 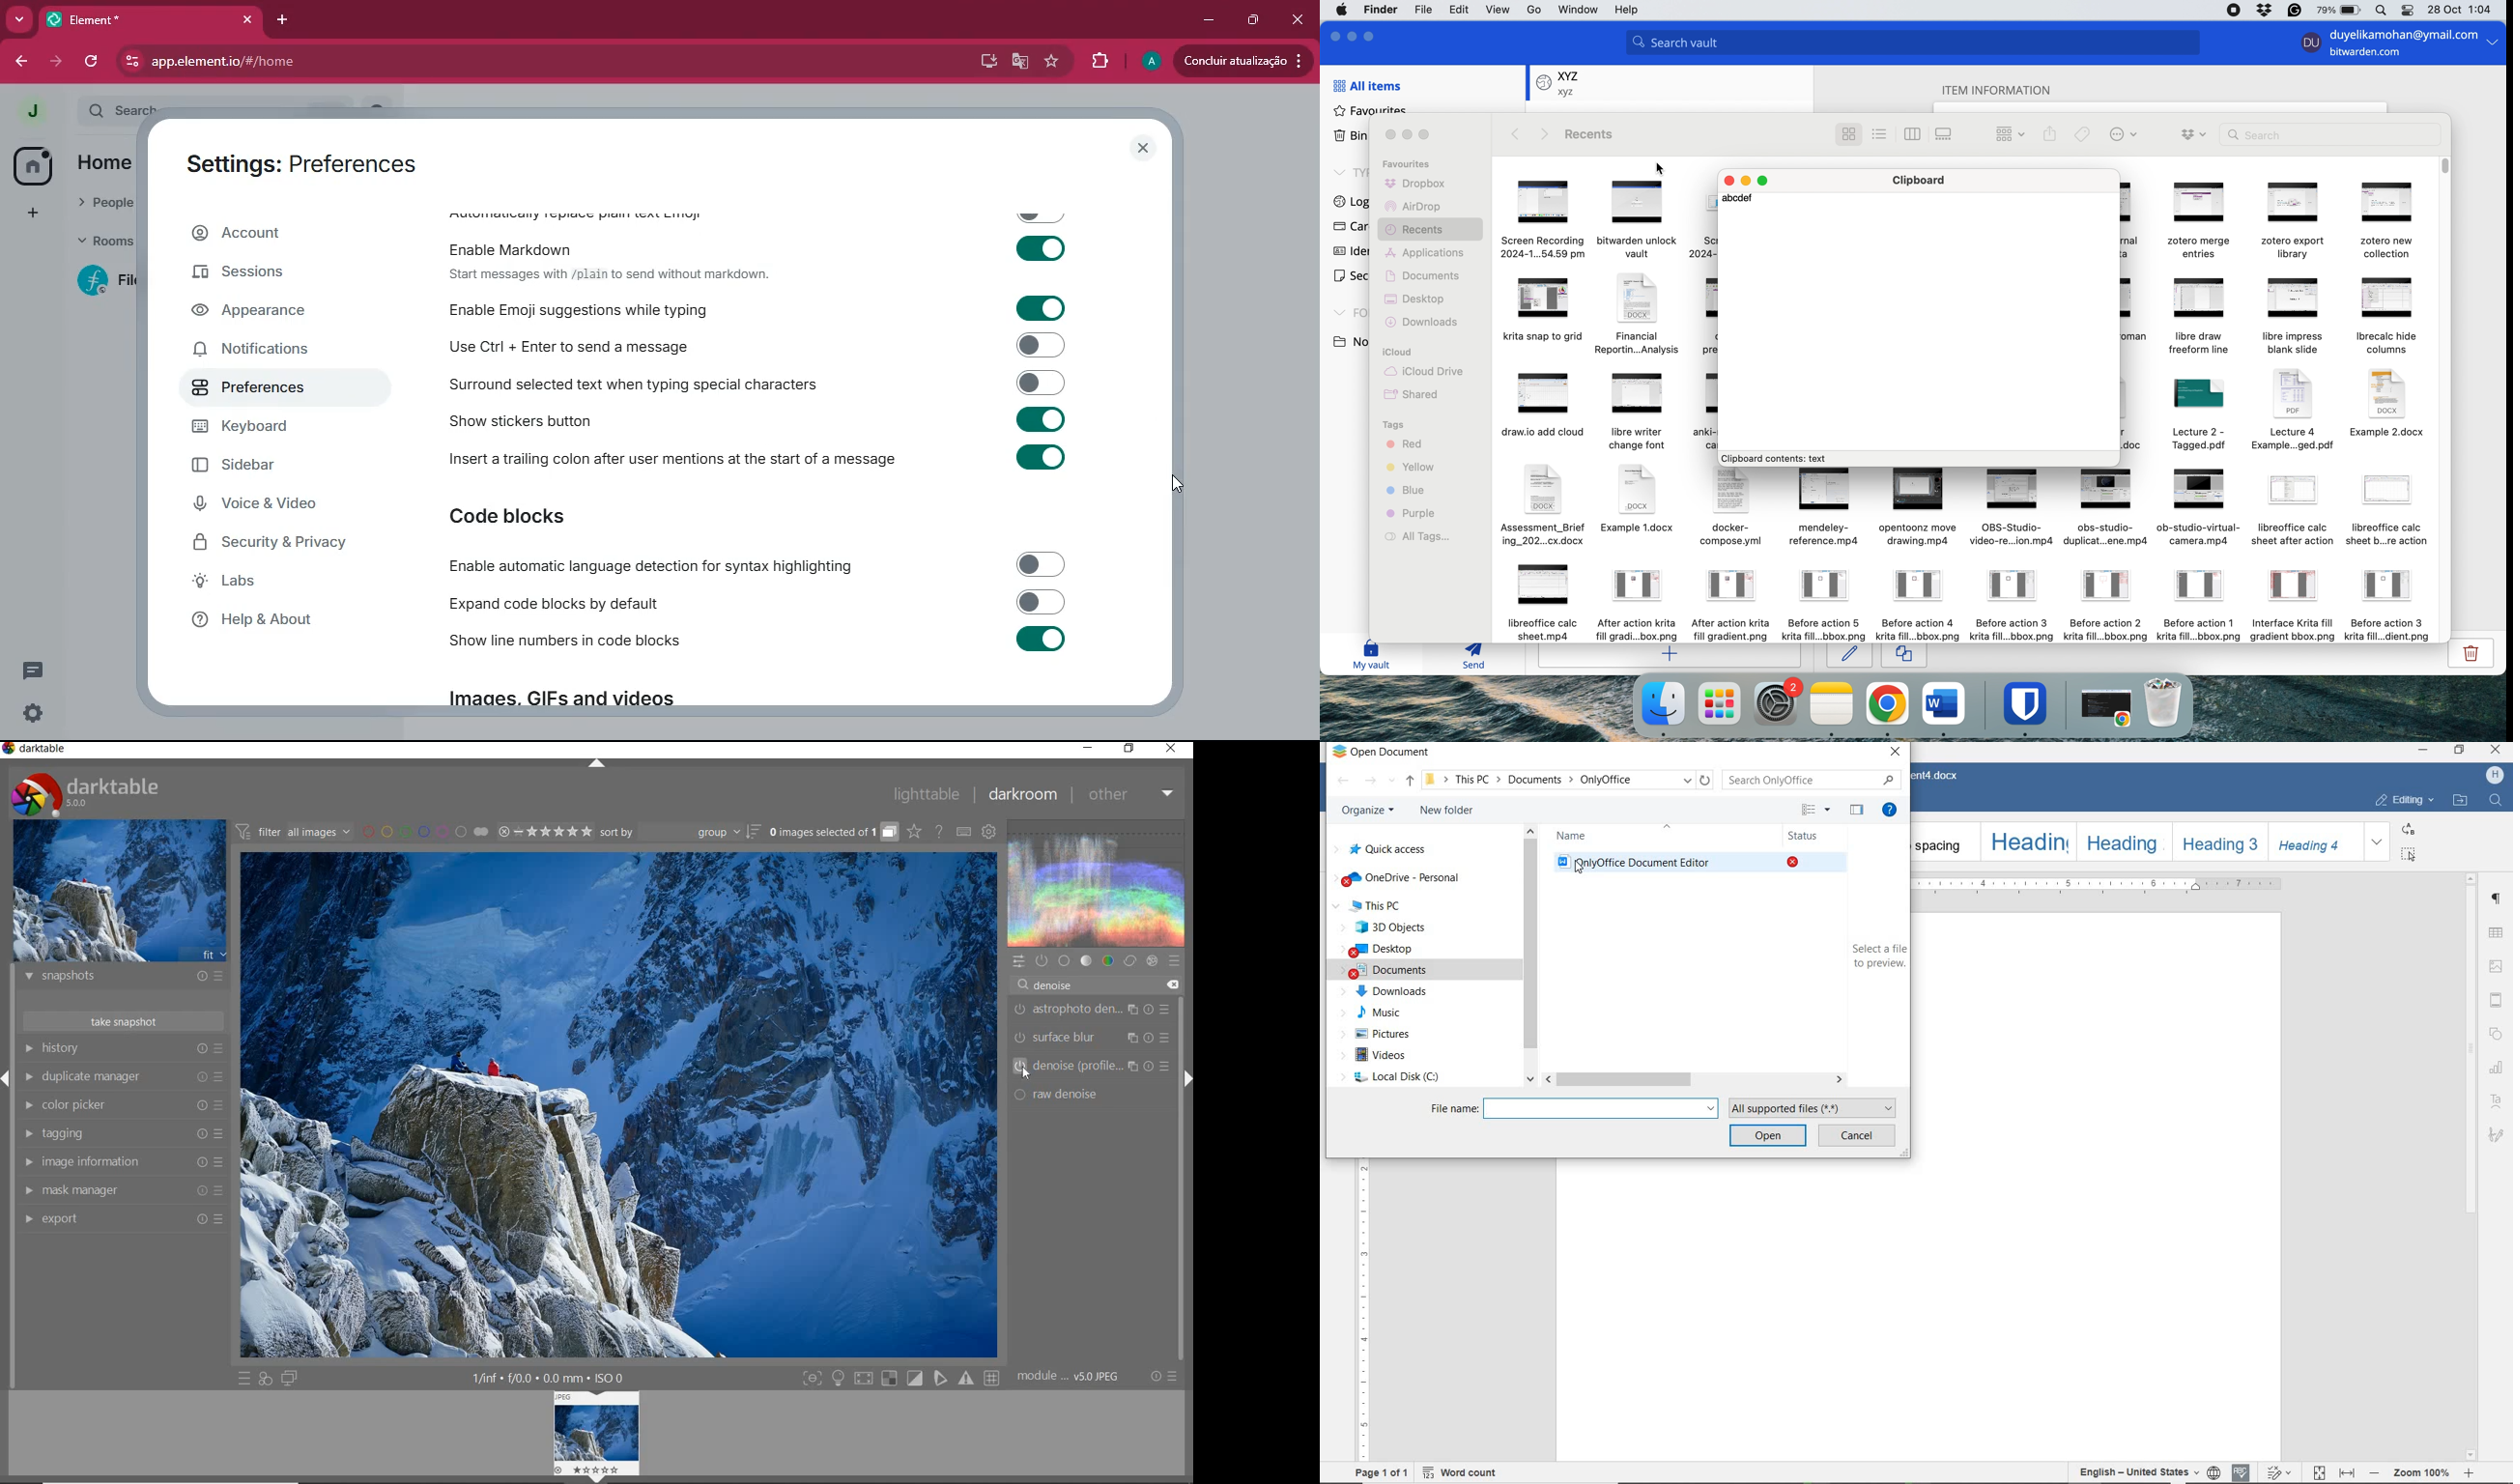 I want to click on search bar, so click(x=2331, y=134).